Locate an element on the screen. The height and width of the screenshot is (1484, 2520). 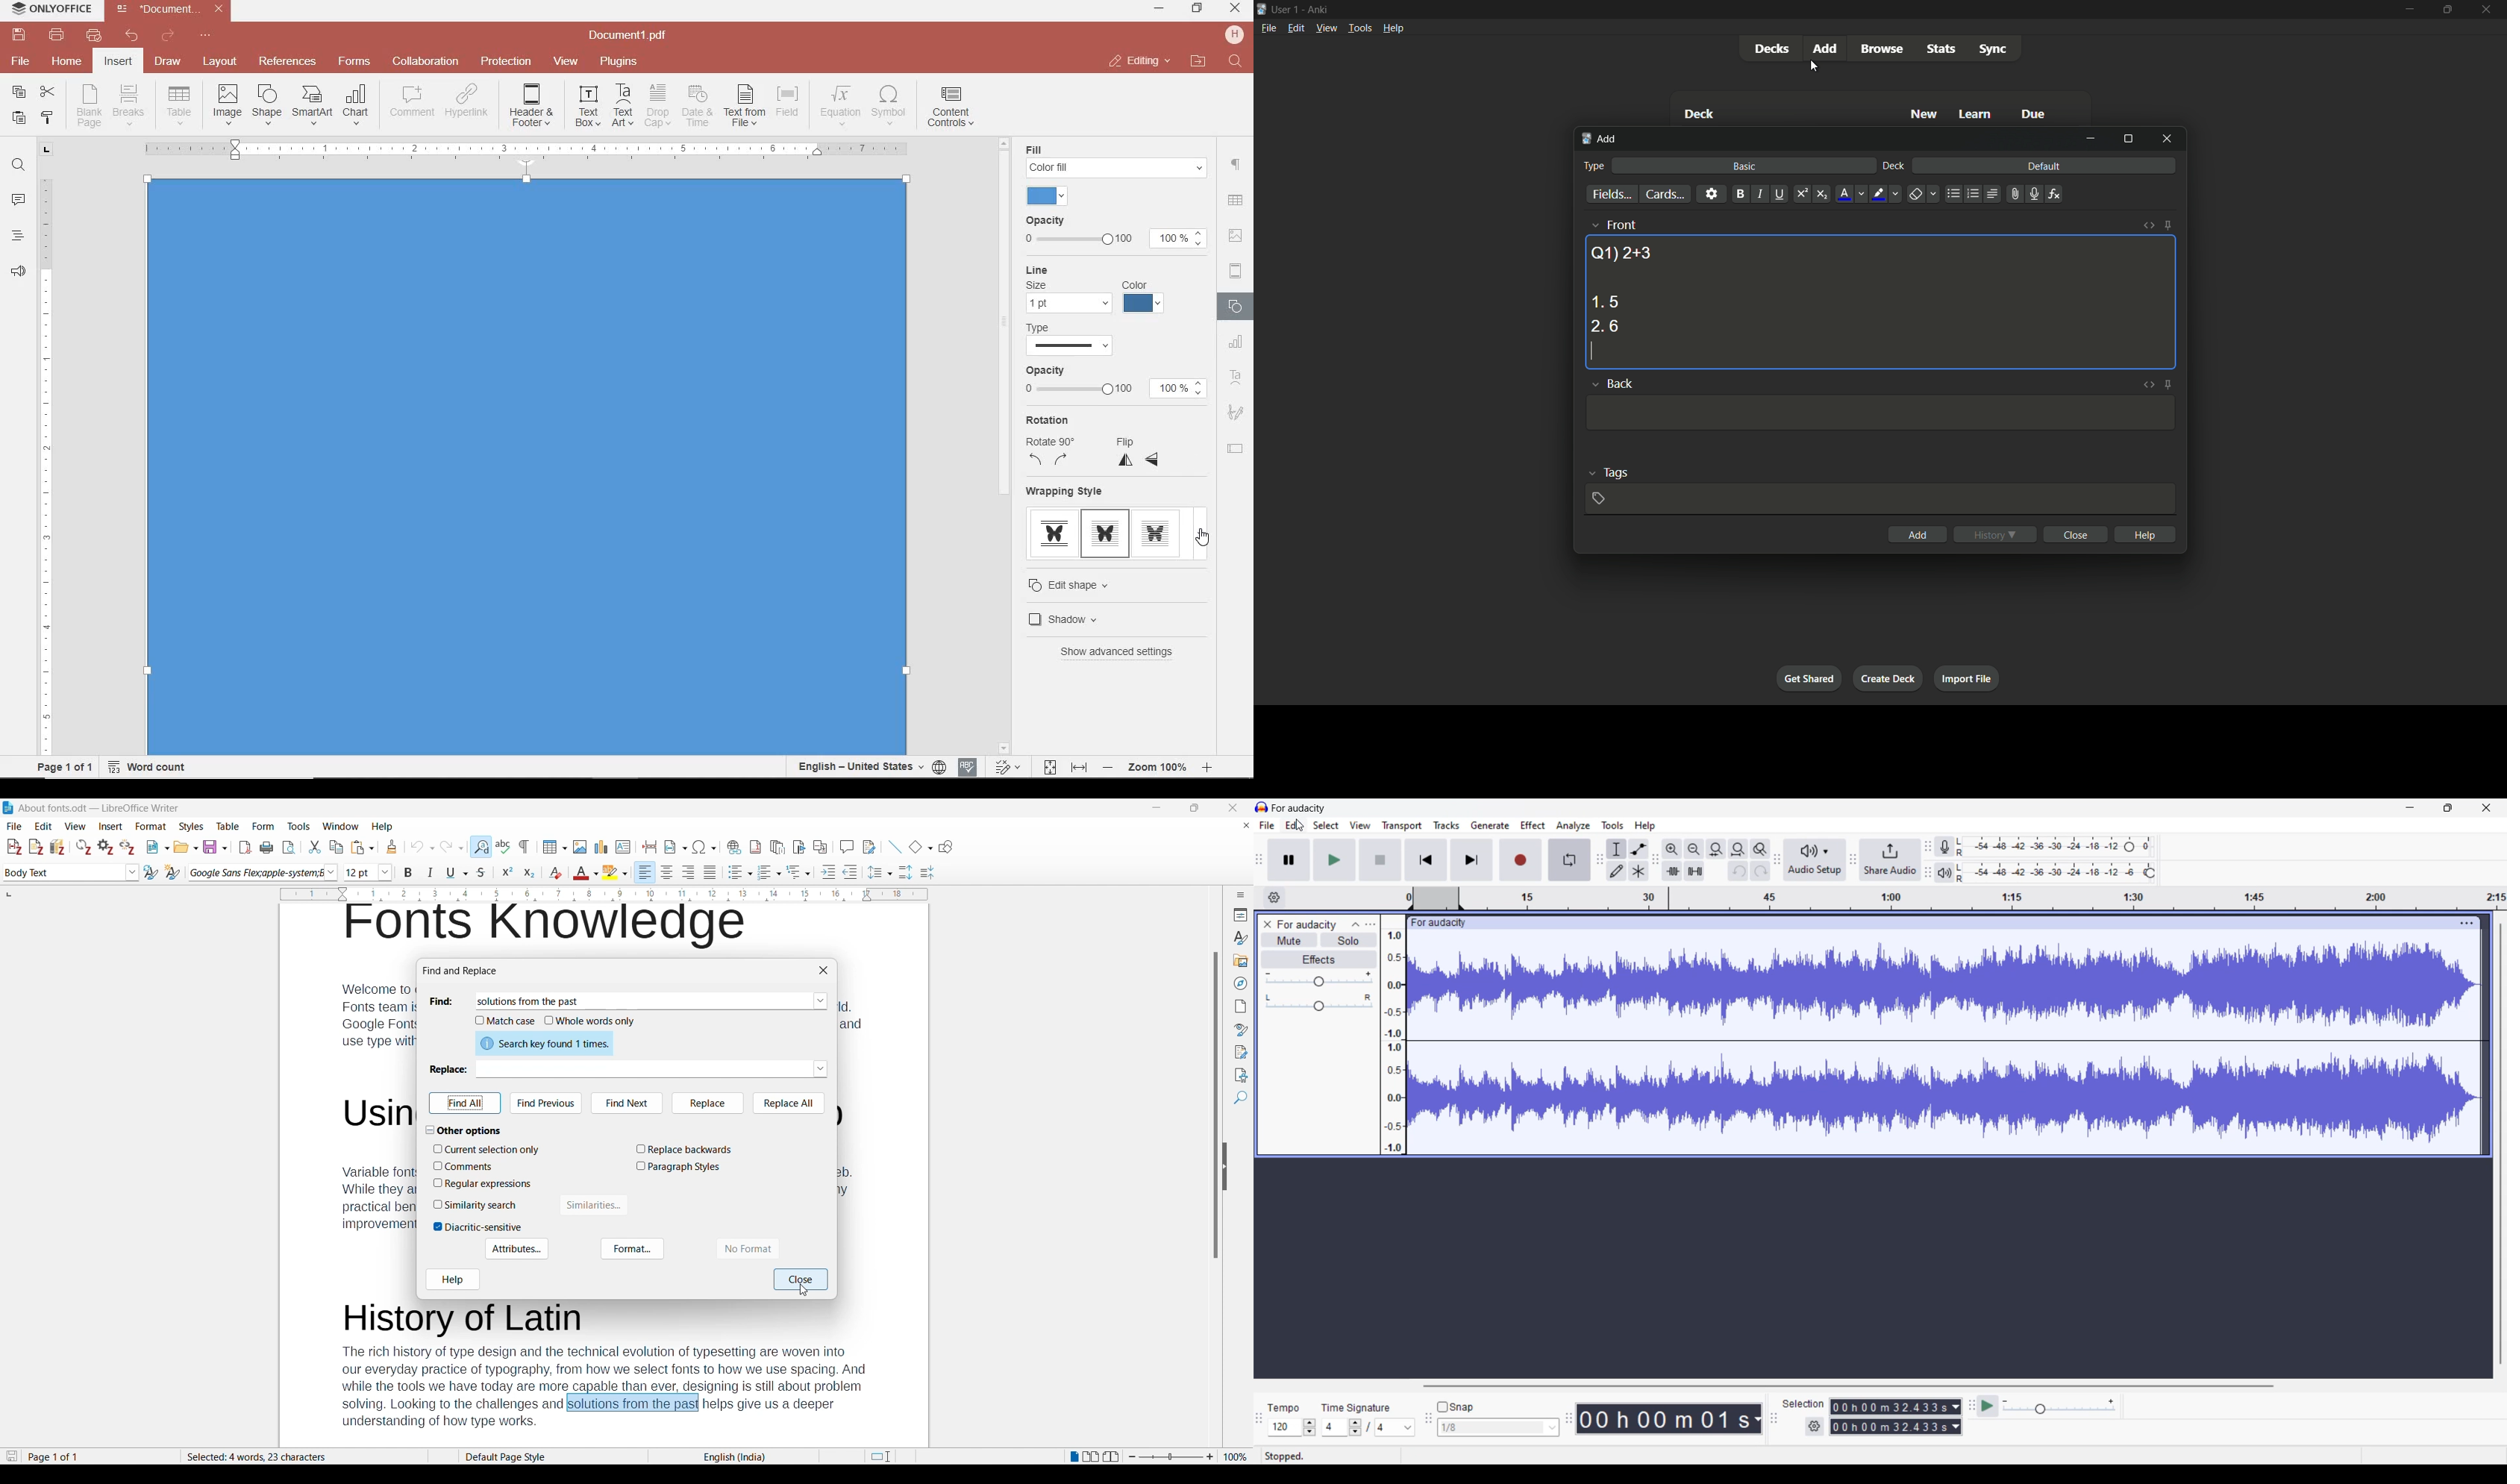
Collapse  is located at coordinates (1355, 925).